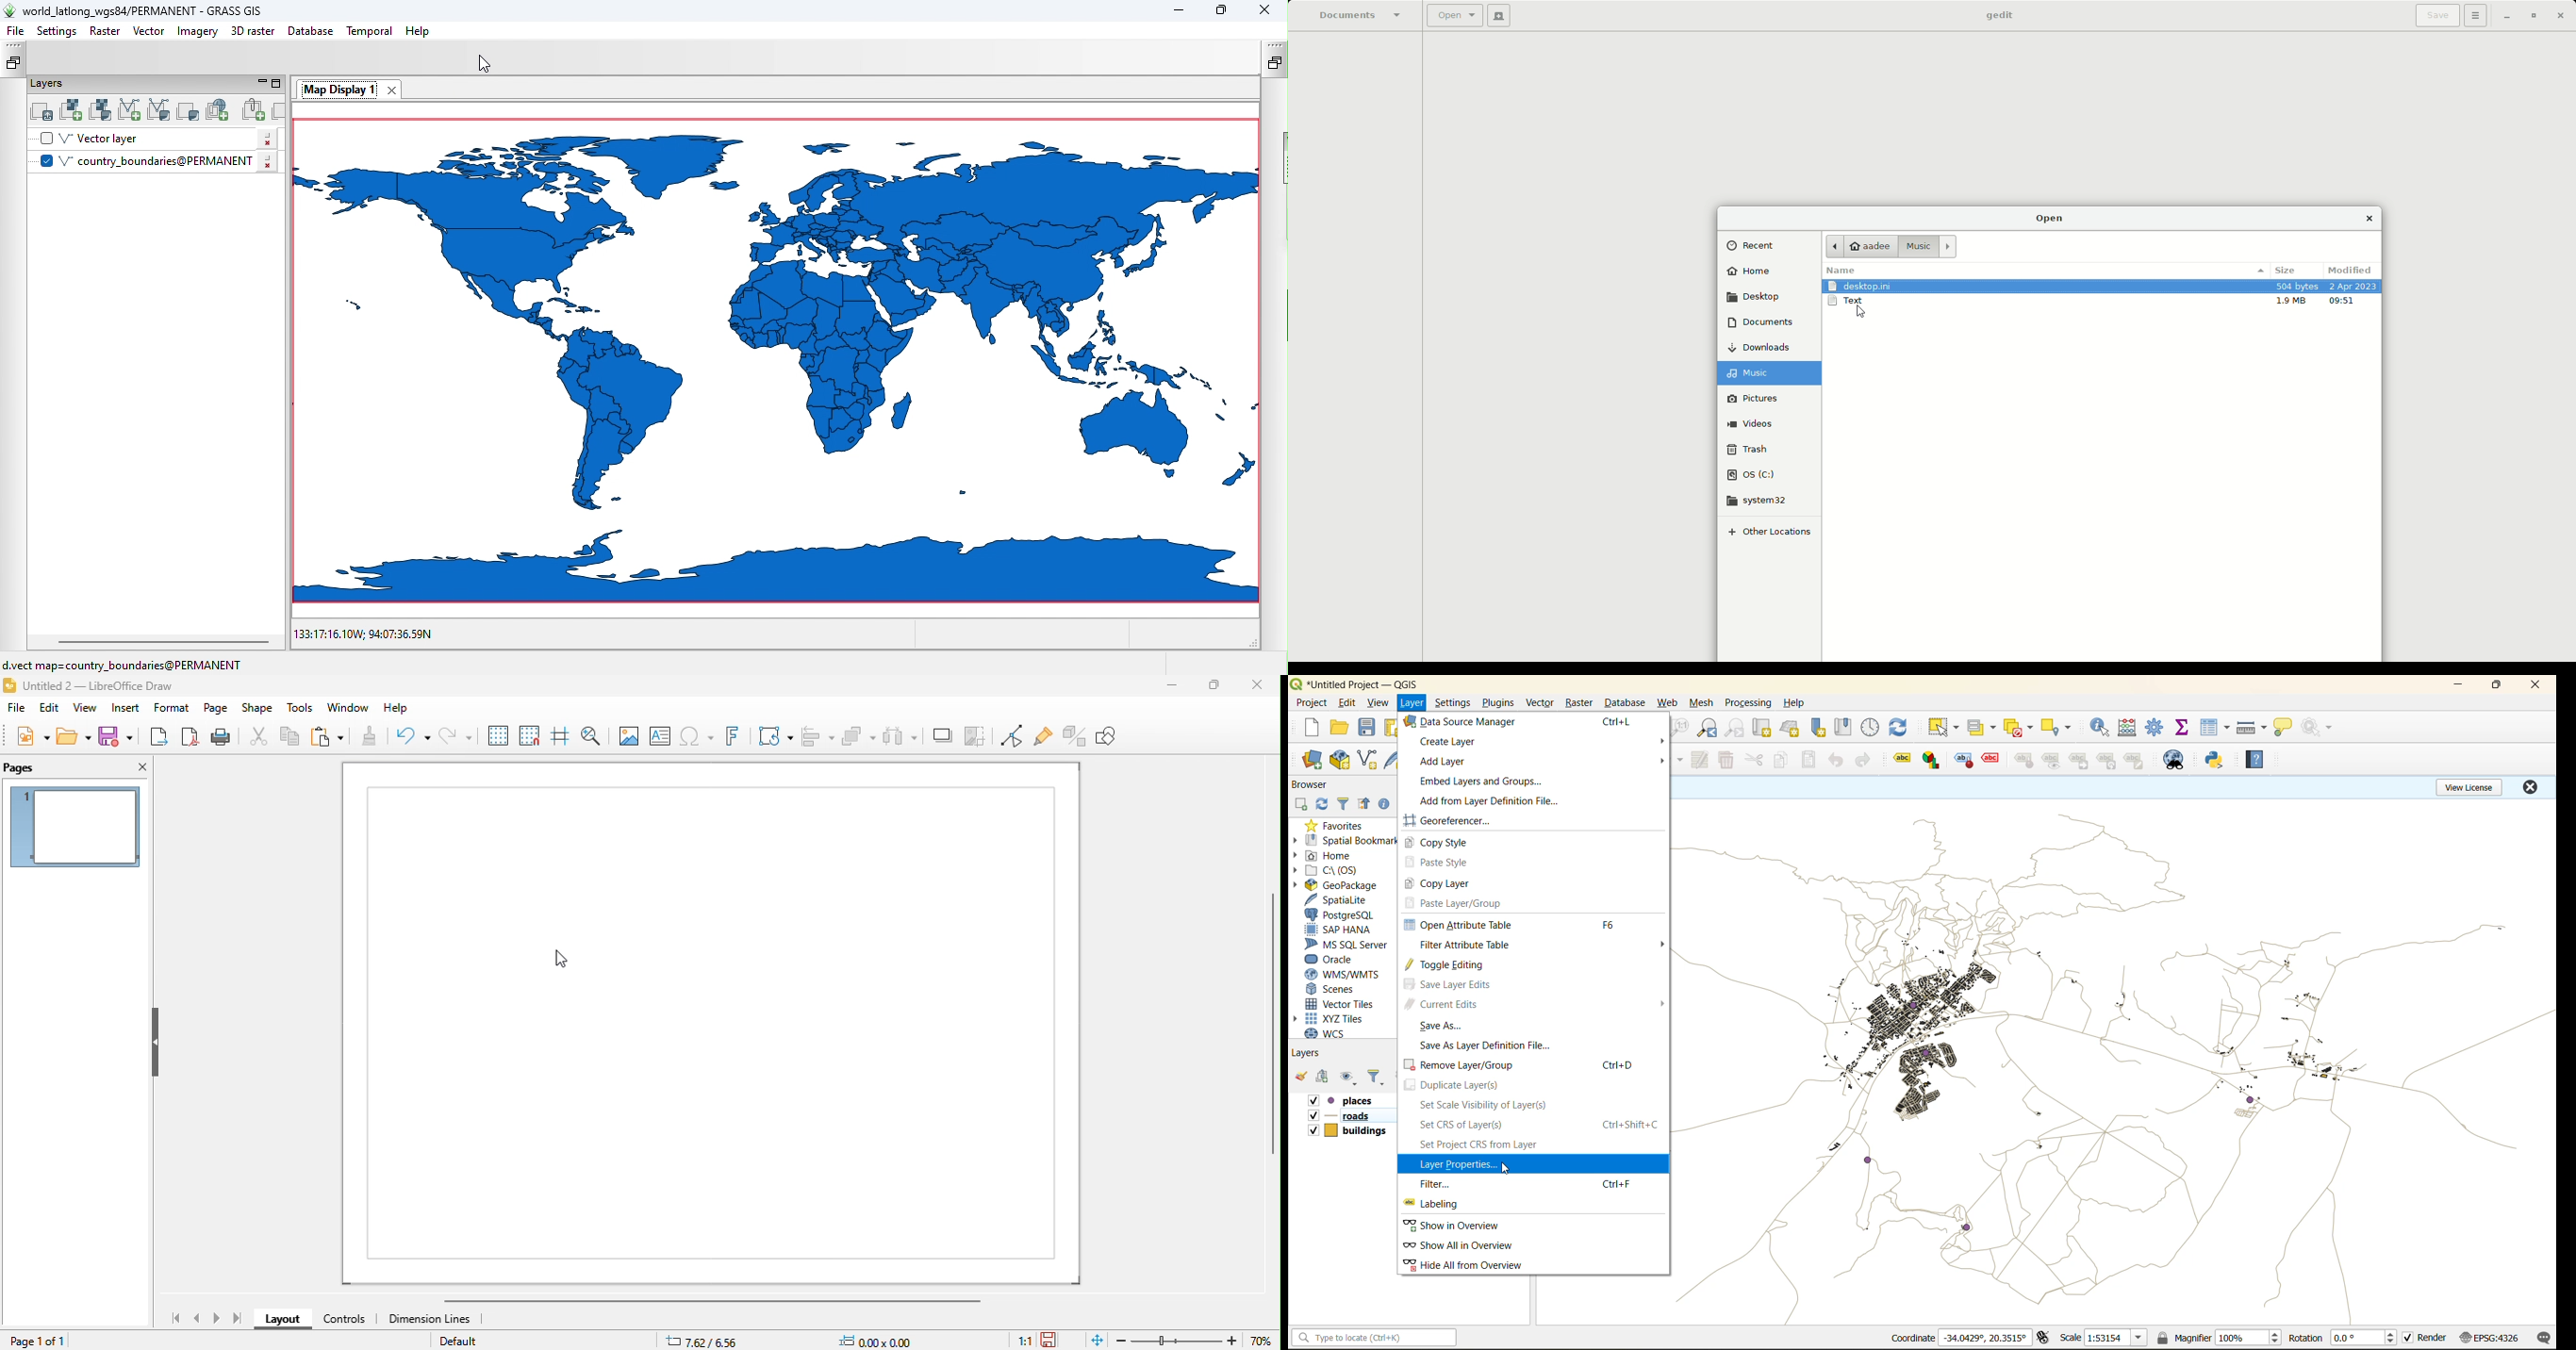 The width and height of the screenshot is (2576, 1372). I want to click on Close, so click(2374, 219).